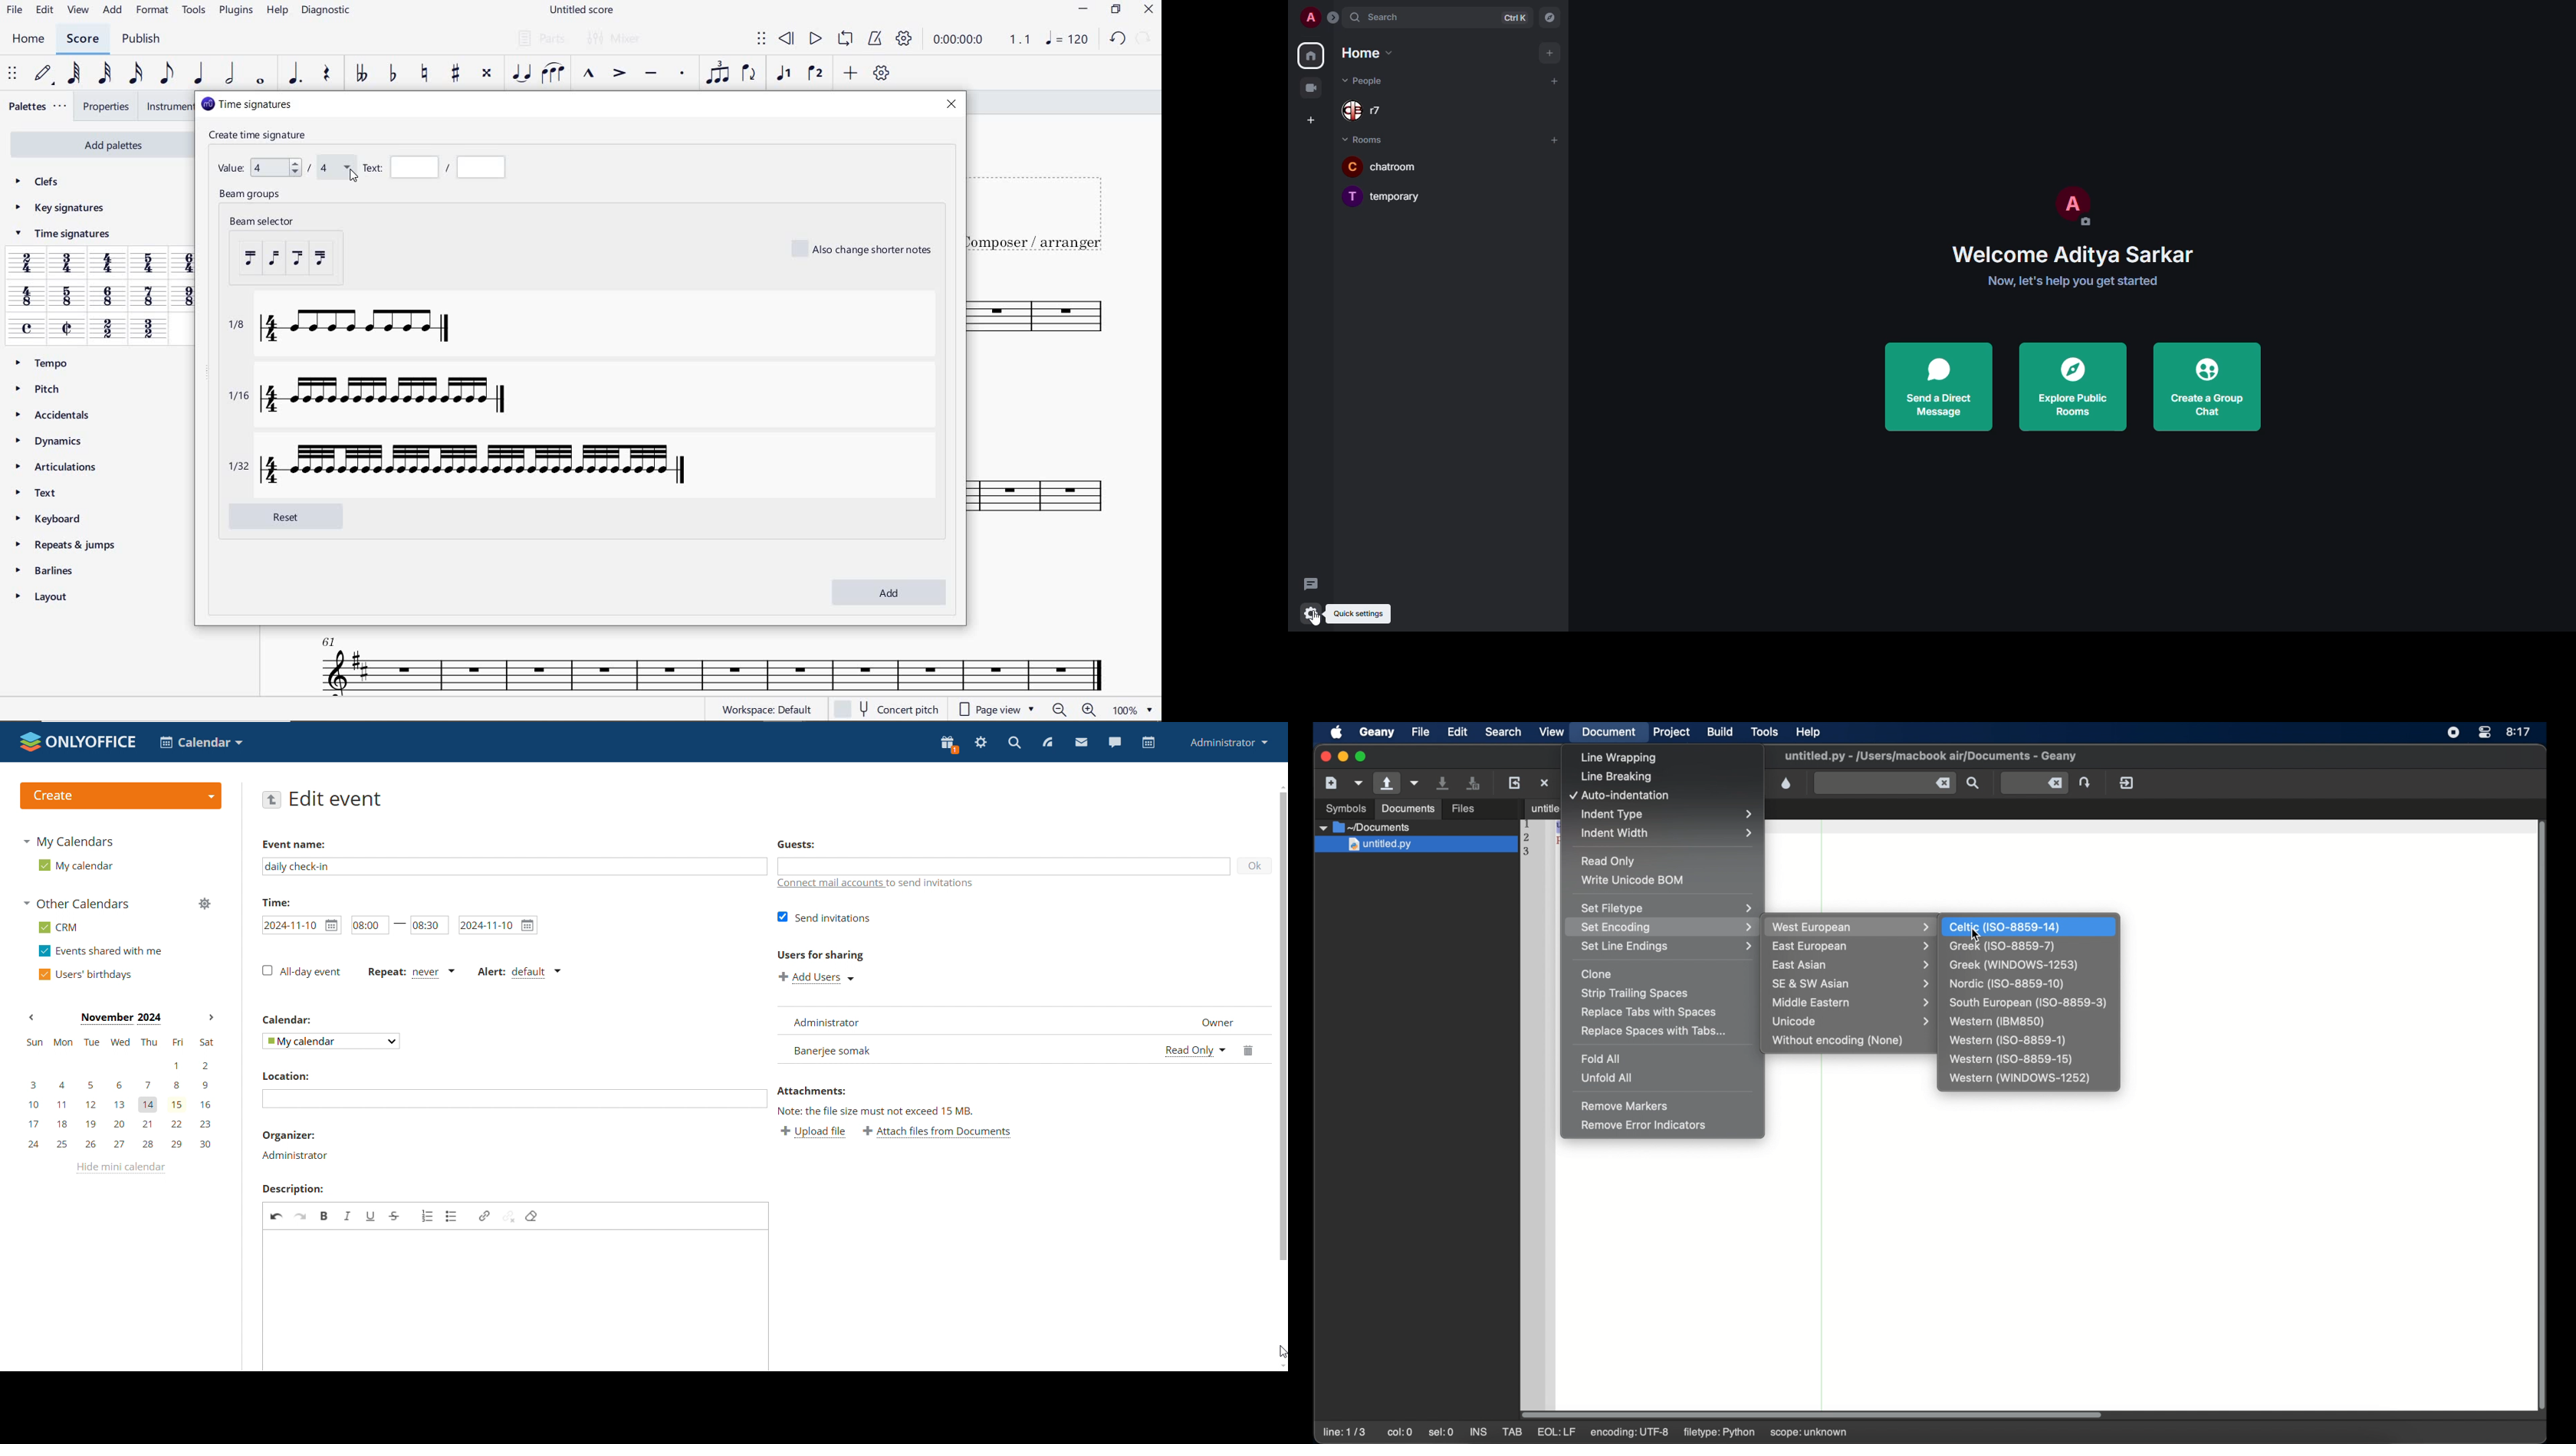 The width and height of the screenshot is (2576, 1456). What do you see at coordinates (1554, 80) in the screenshot?
I see `add` at bounding box center [1554, 80].